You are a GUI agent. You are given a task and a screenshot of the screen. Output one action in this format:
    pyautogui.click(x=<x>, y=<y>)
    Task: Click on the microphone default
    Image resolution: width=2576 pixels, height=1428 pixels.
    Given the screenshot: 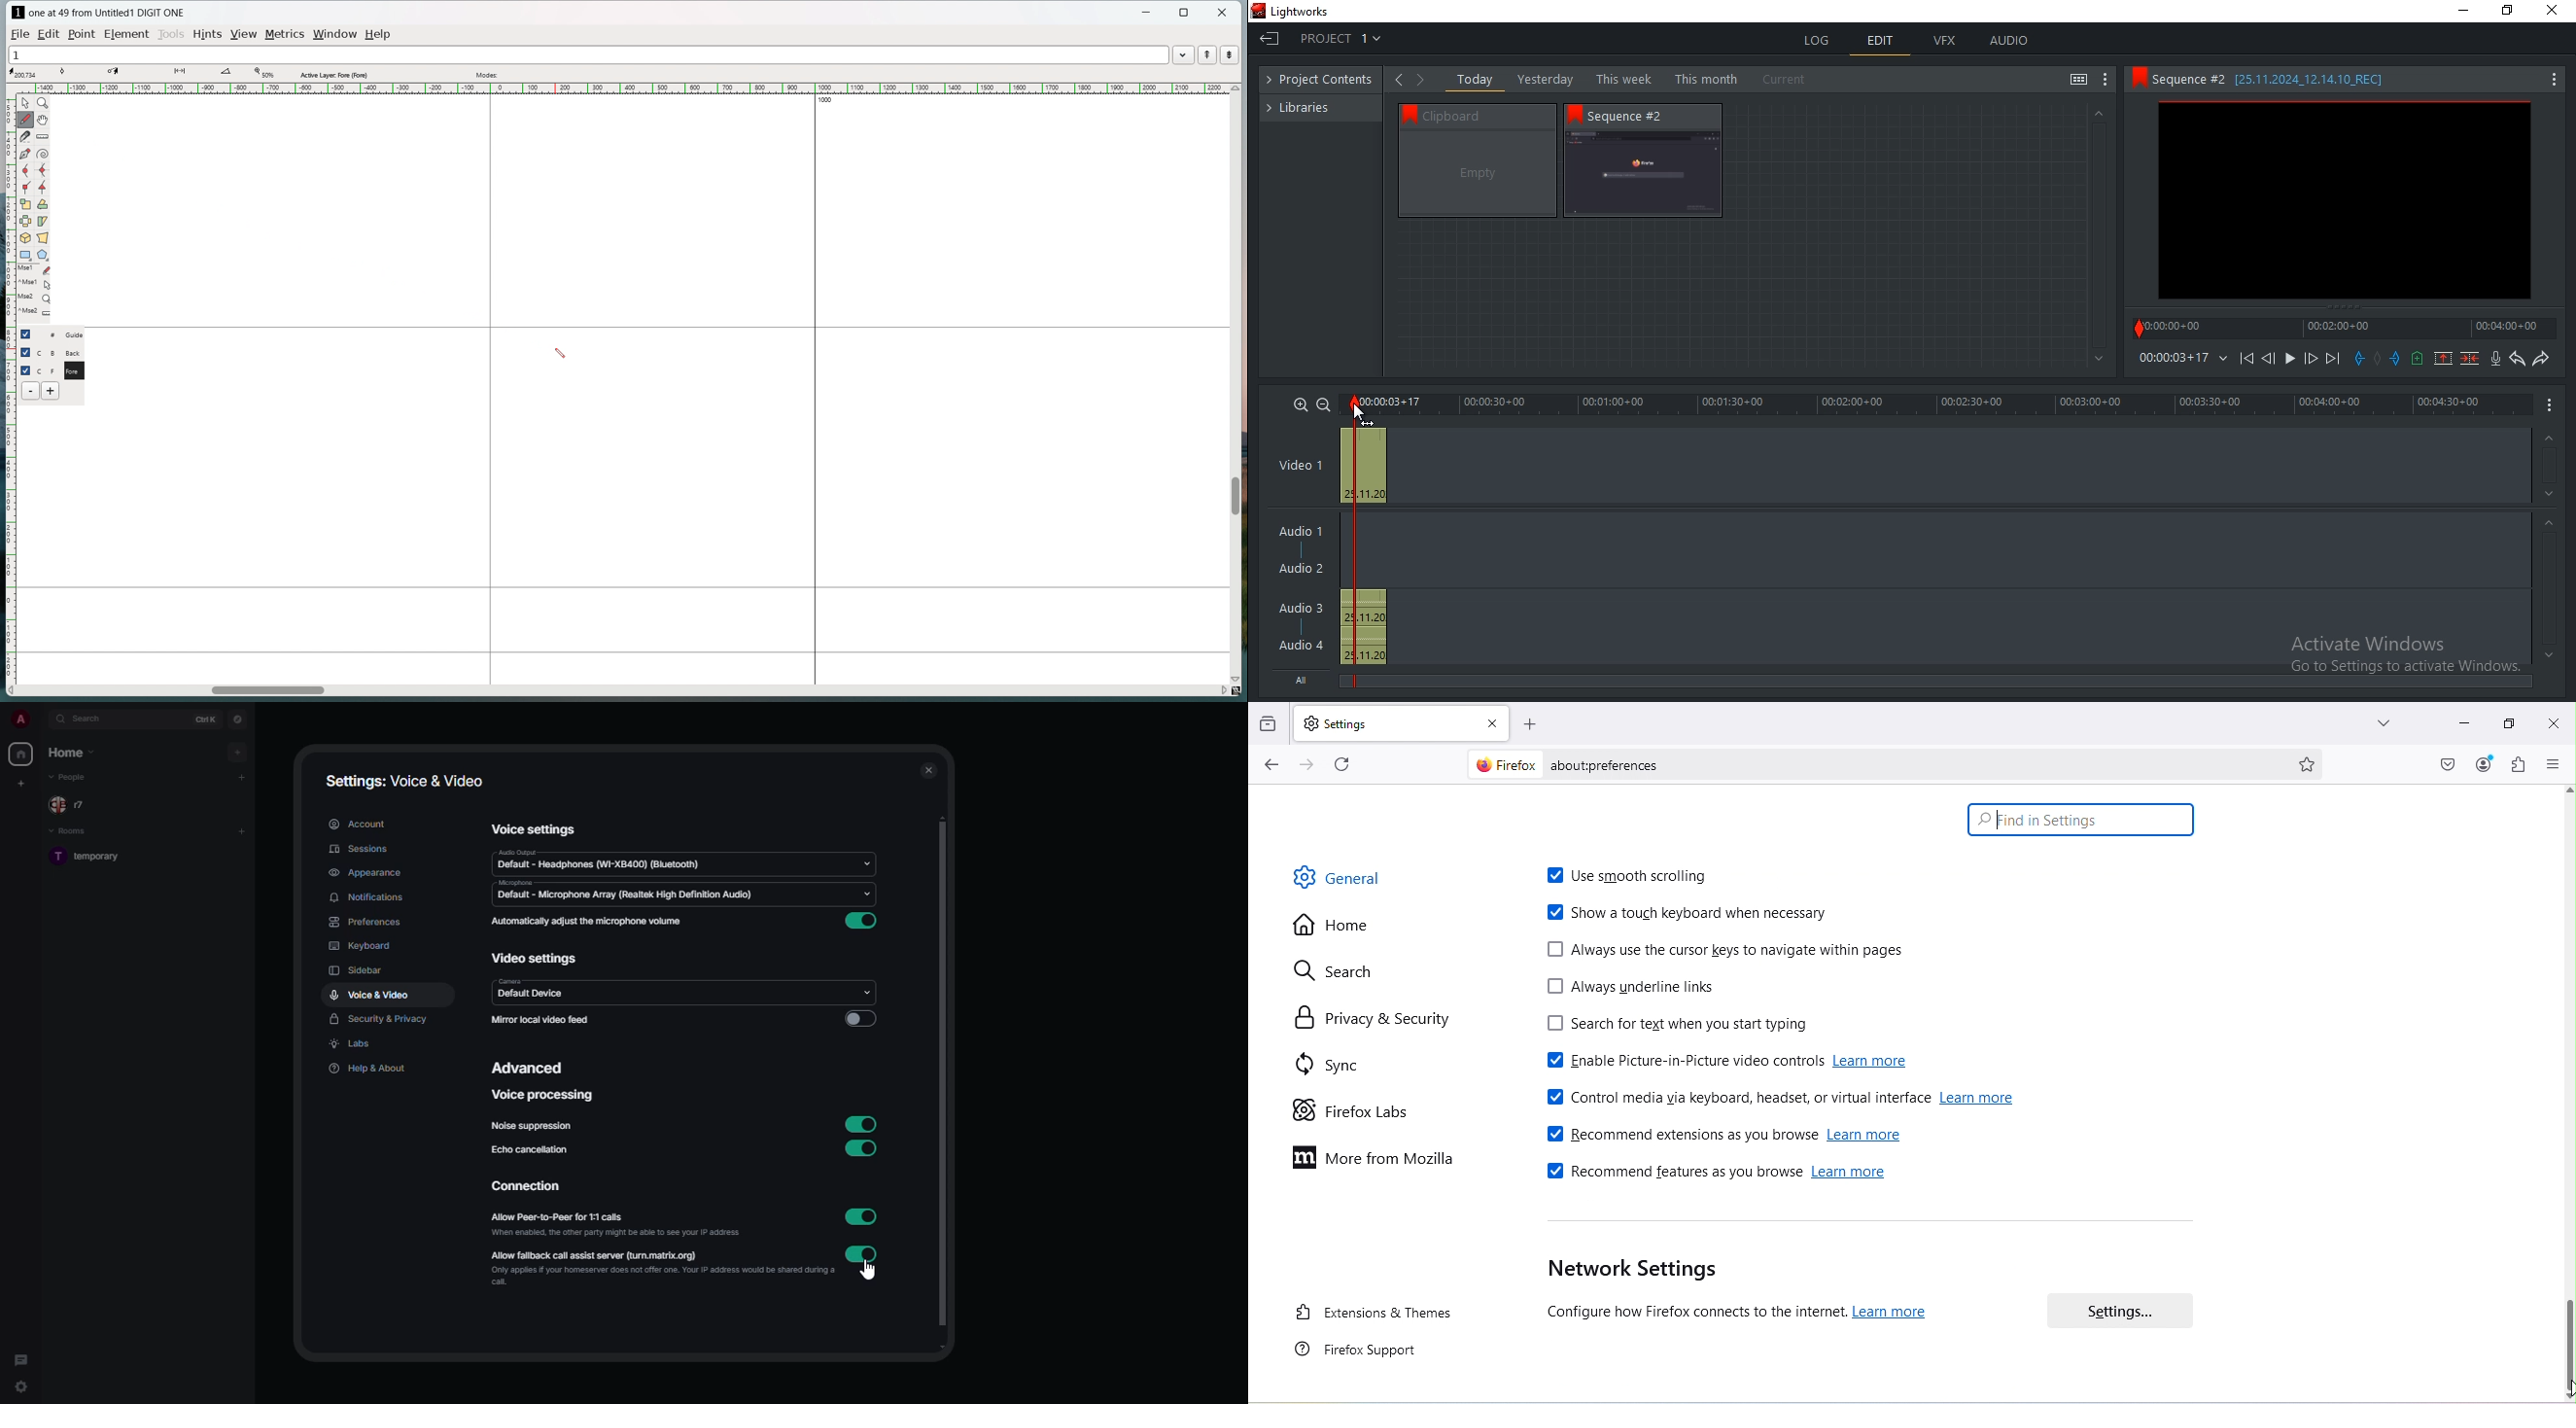 What is the action you would take?
    pyautogui.click(x=623, y=890)
    